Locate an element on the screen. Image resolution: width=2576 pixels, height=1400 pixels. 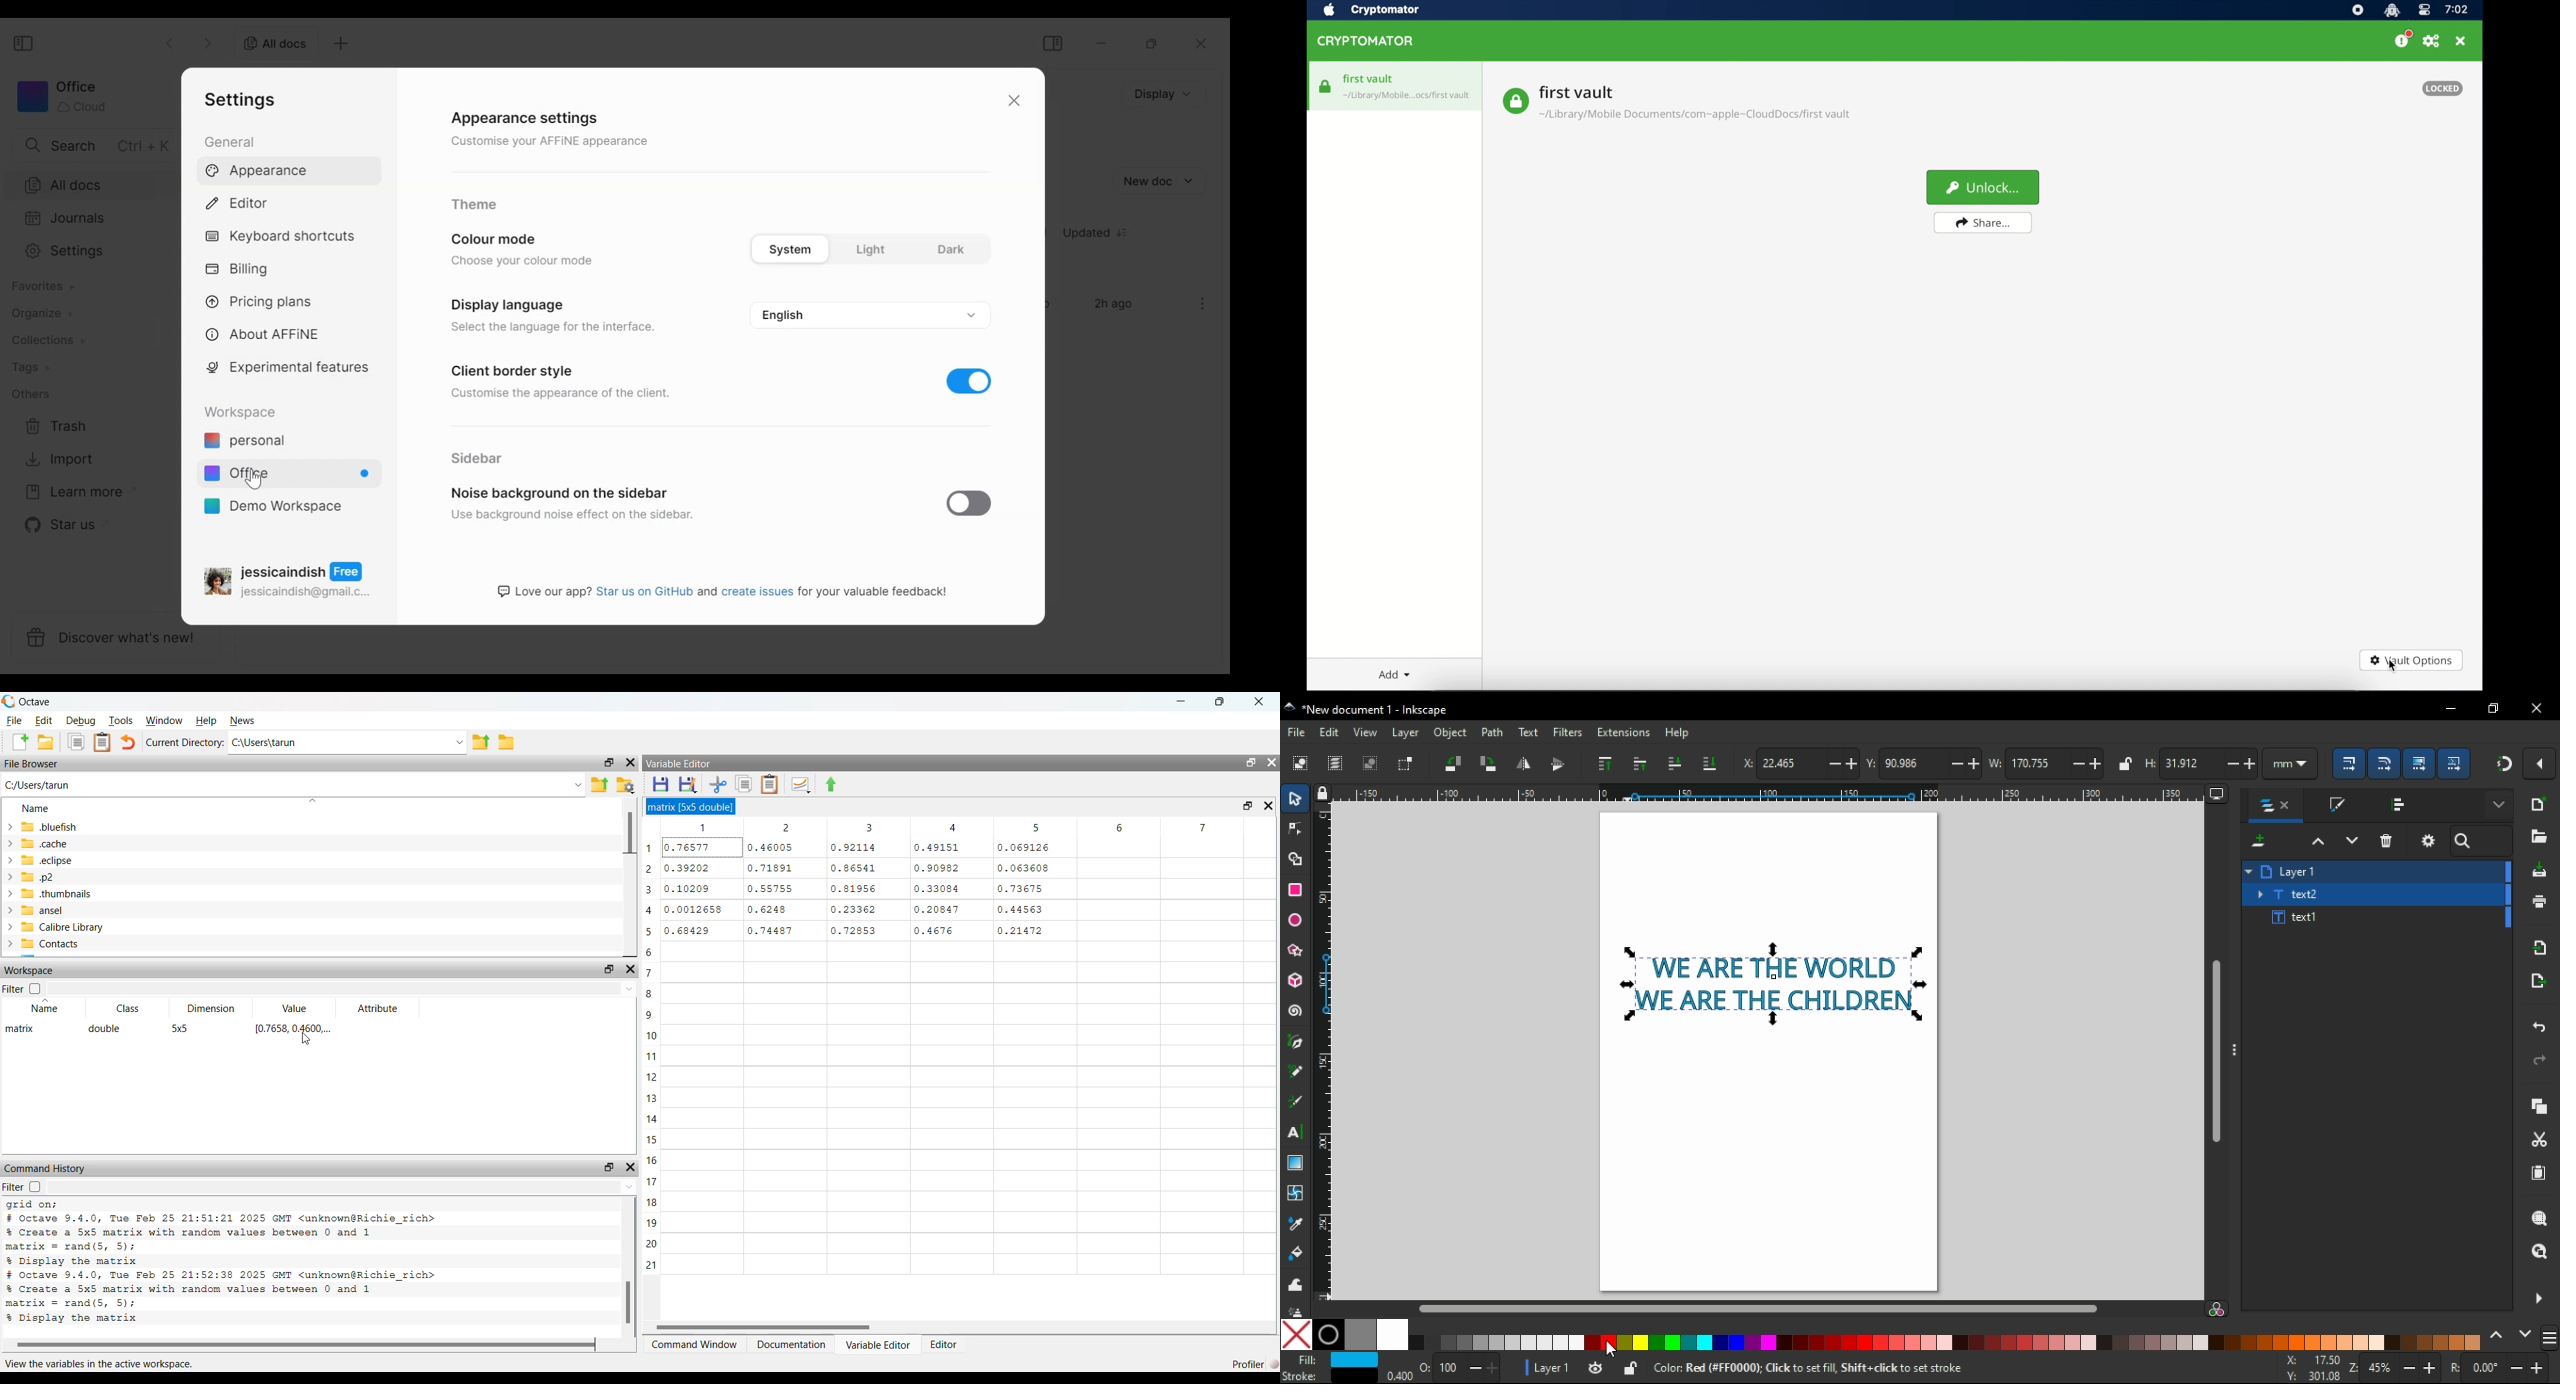
text is located at coordinates (1528, 732).